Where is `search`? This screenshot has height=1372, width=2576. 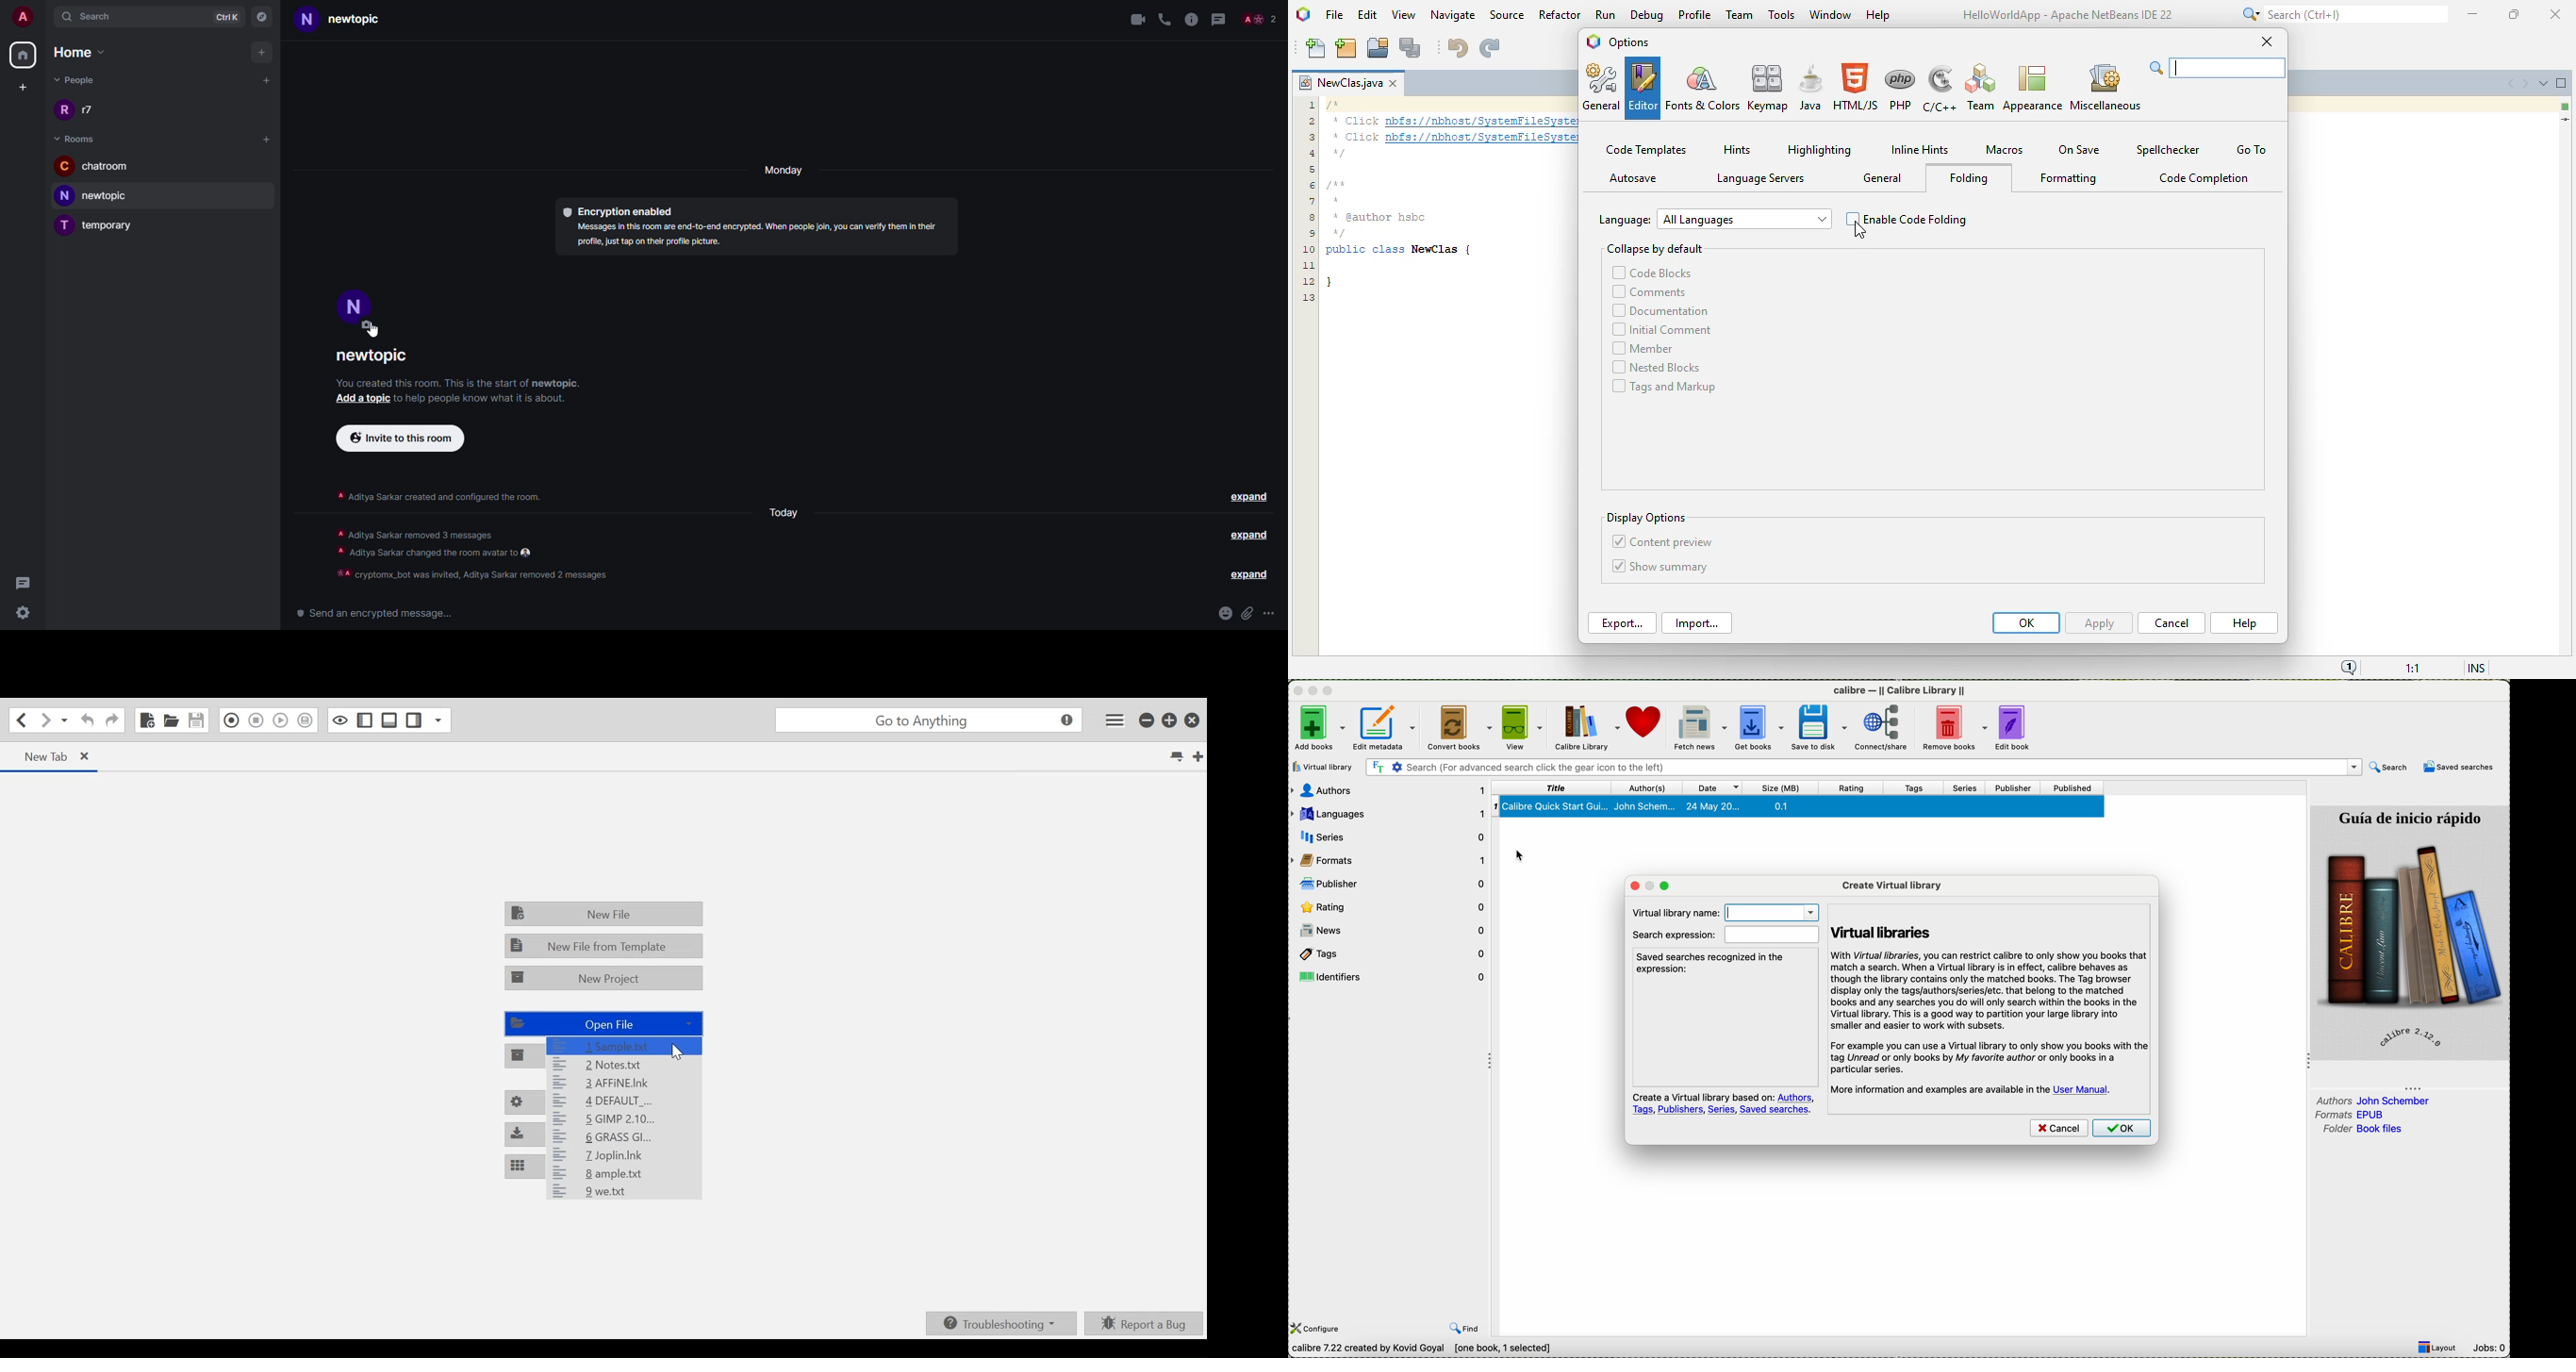
search is located at coordinates (99, 16).